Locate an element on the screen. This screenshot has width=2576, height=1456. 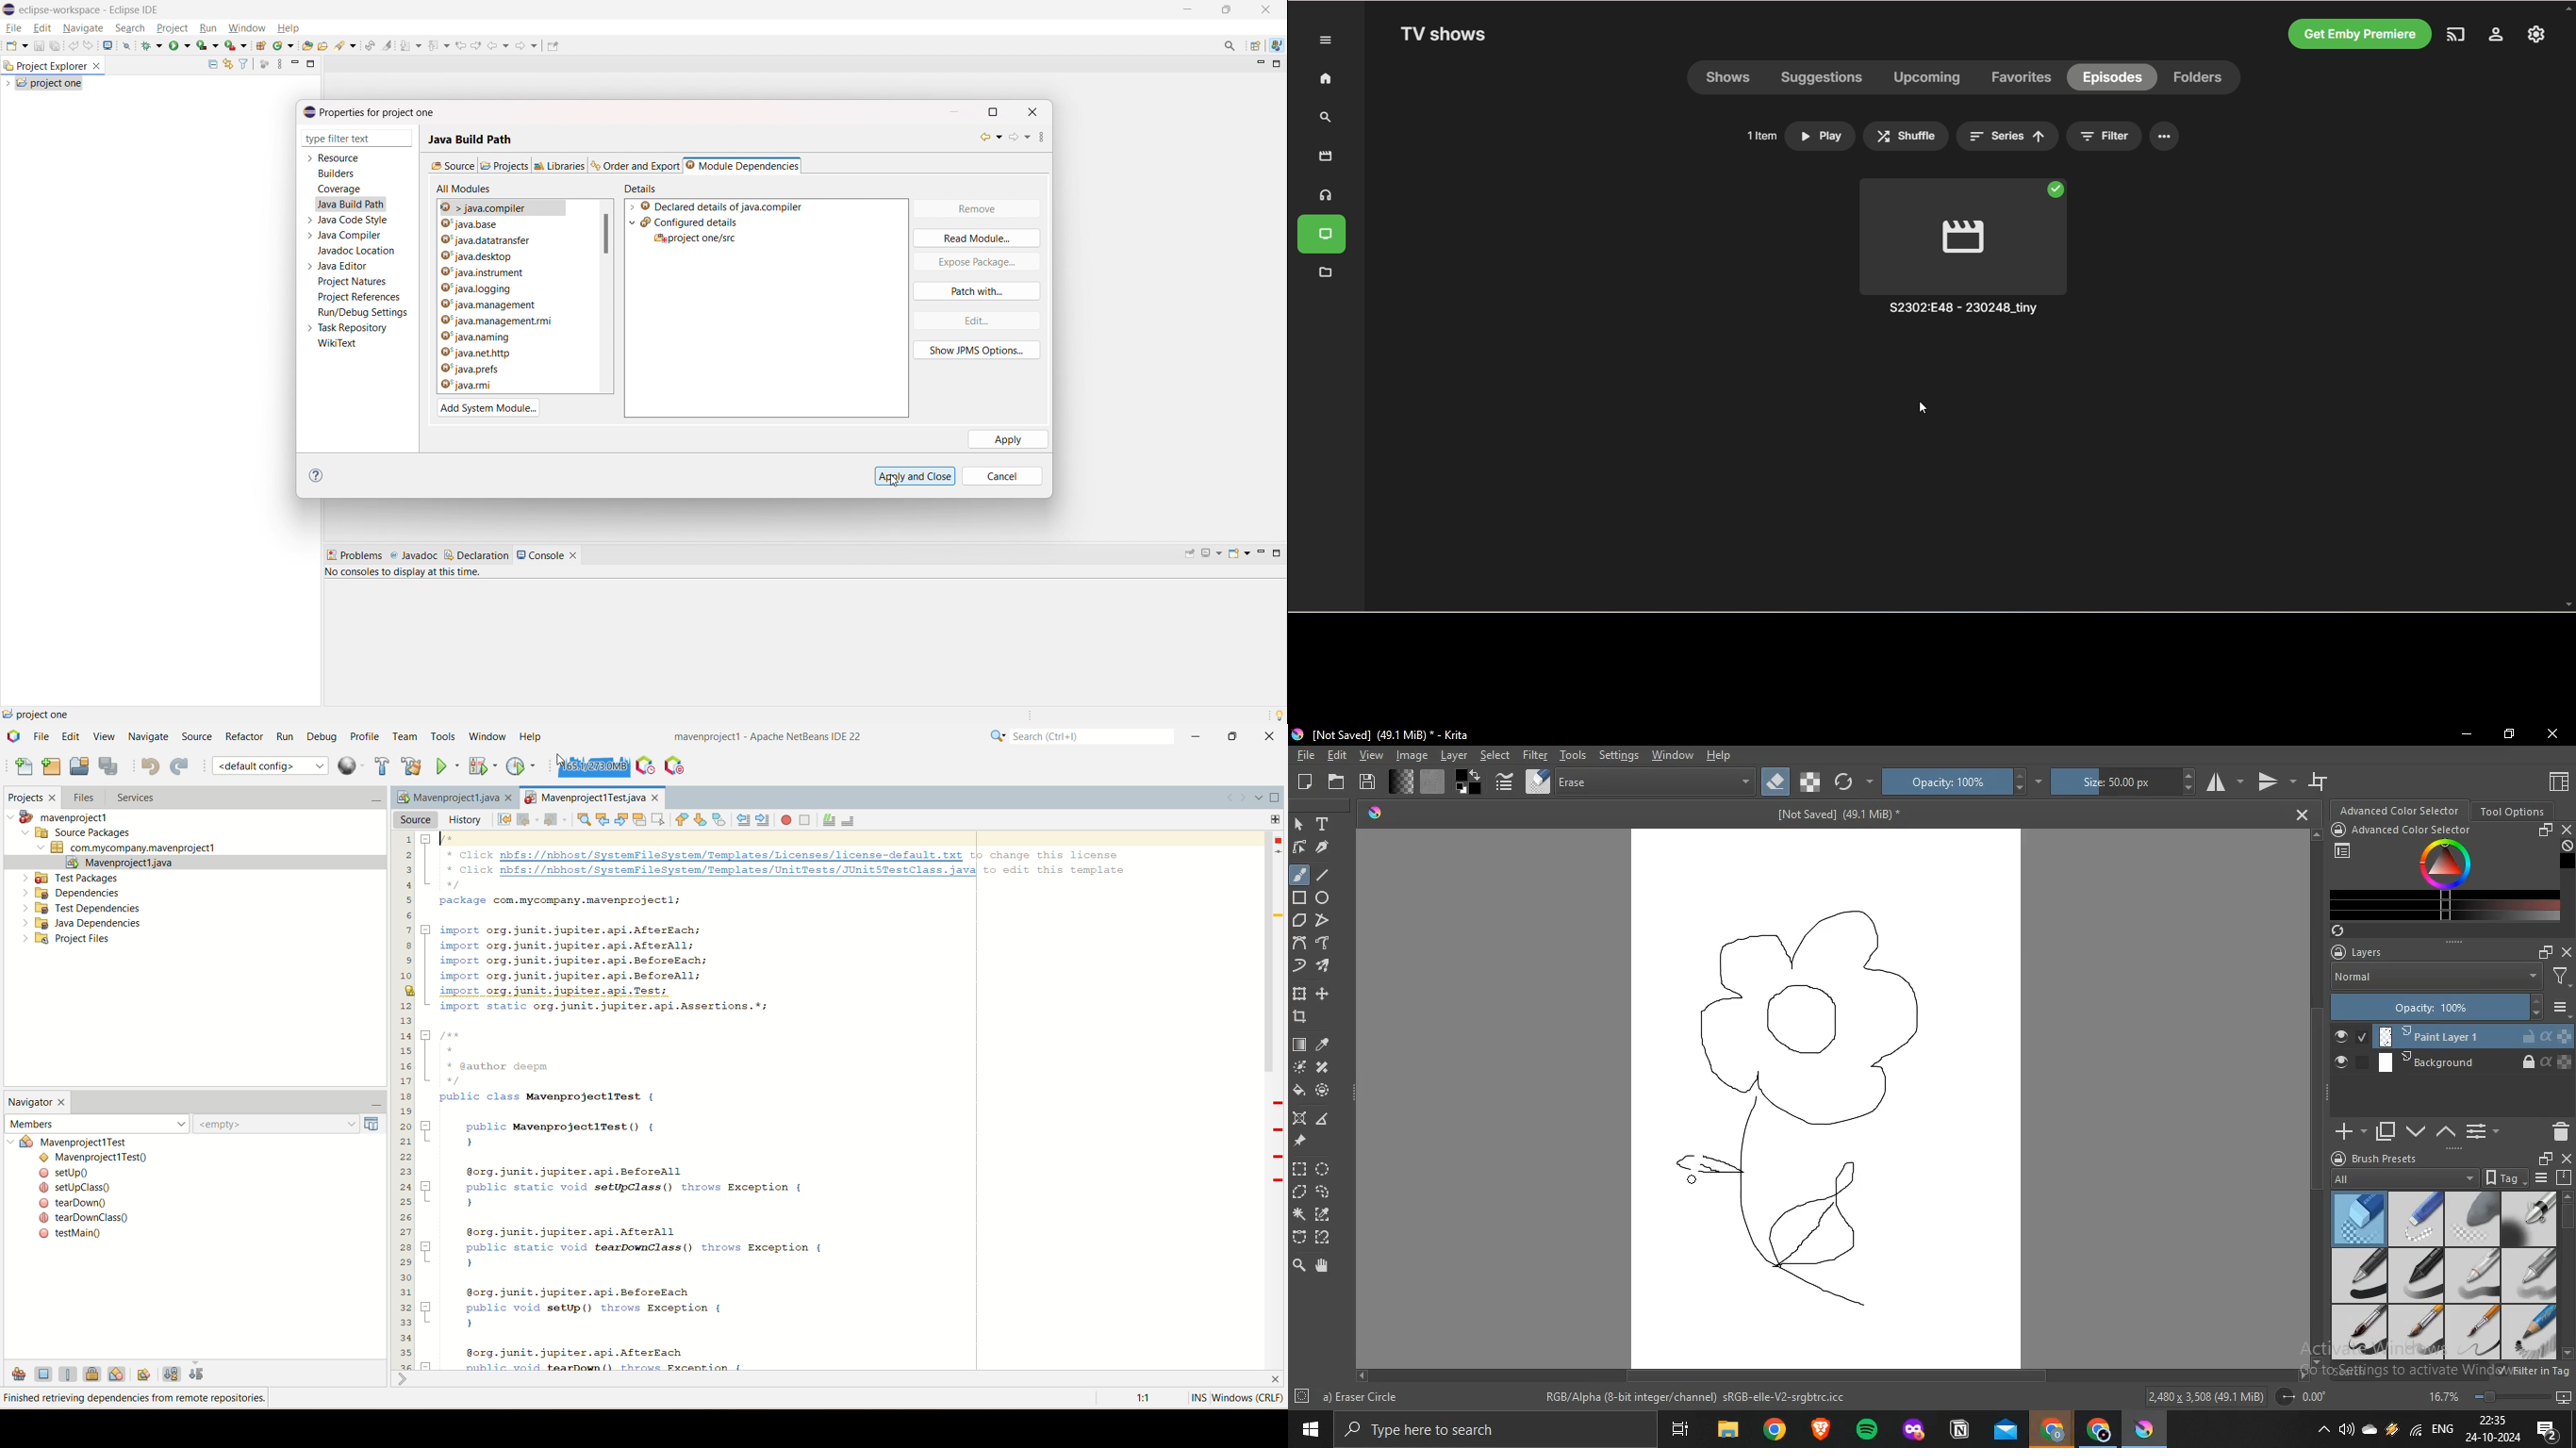
select and deselect filters is located at coordinates (243, 64).